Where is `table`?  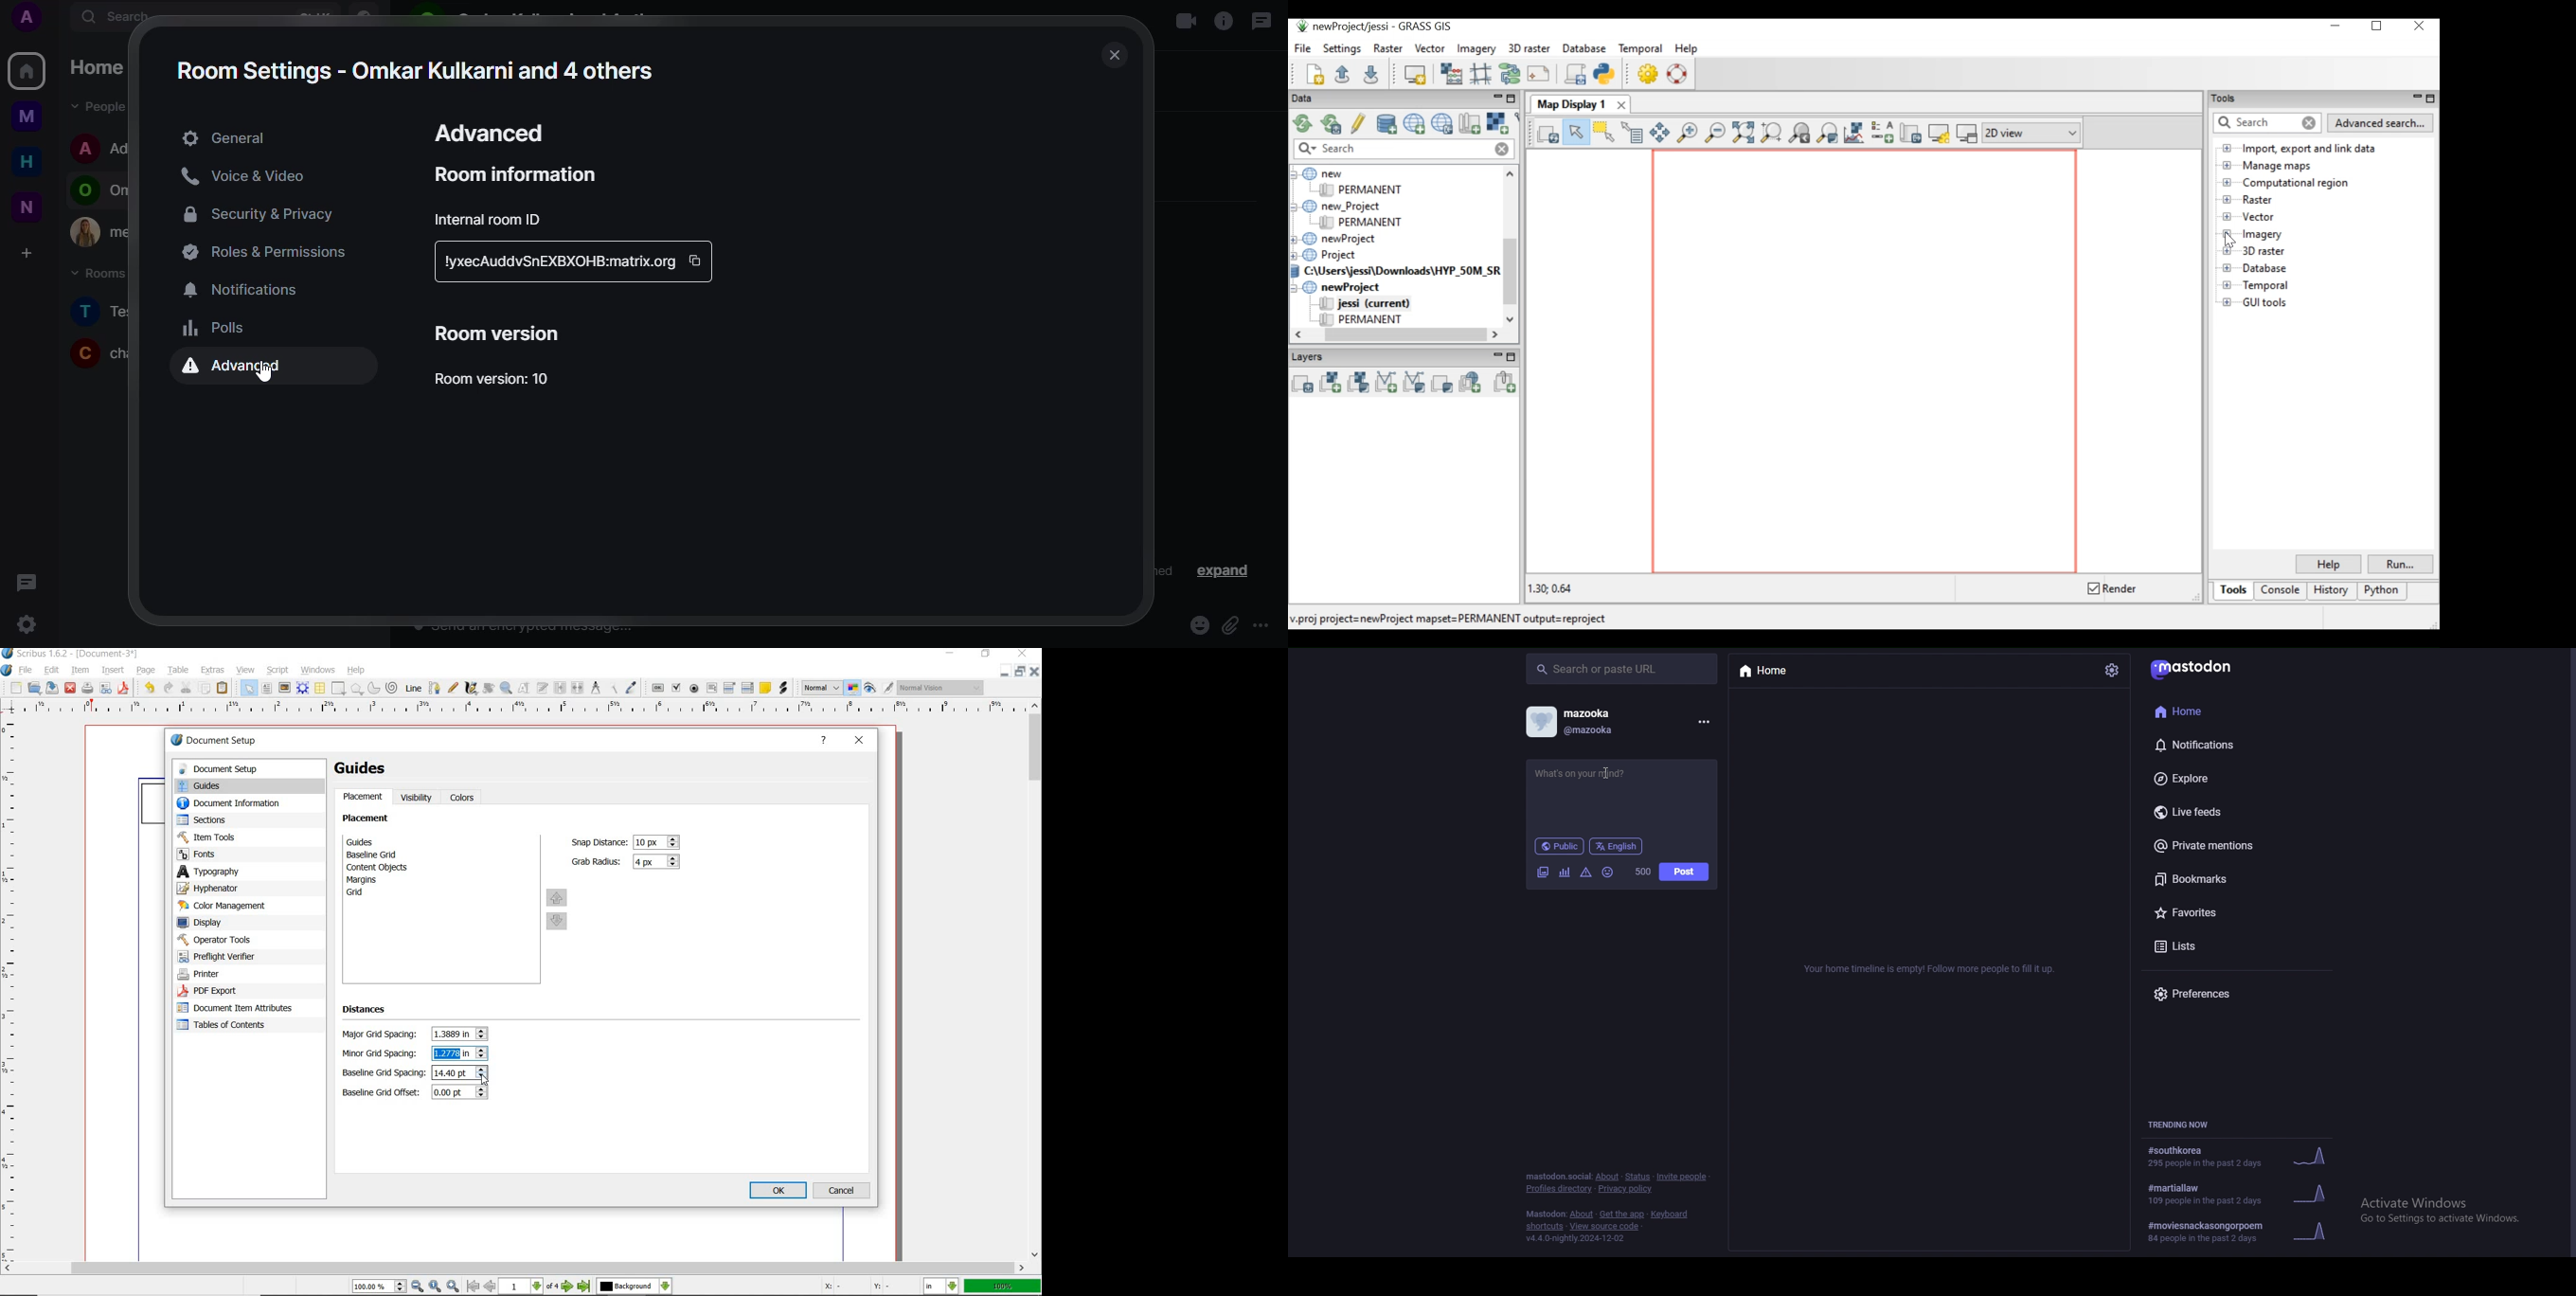
table is located at coordinates (177, 671).